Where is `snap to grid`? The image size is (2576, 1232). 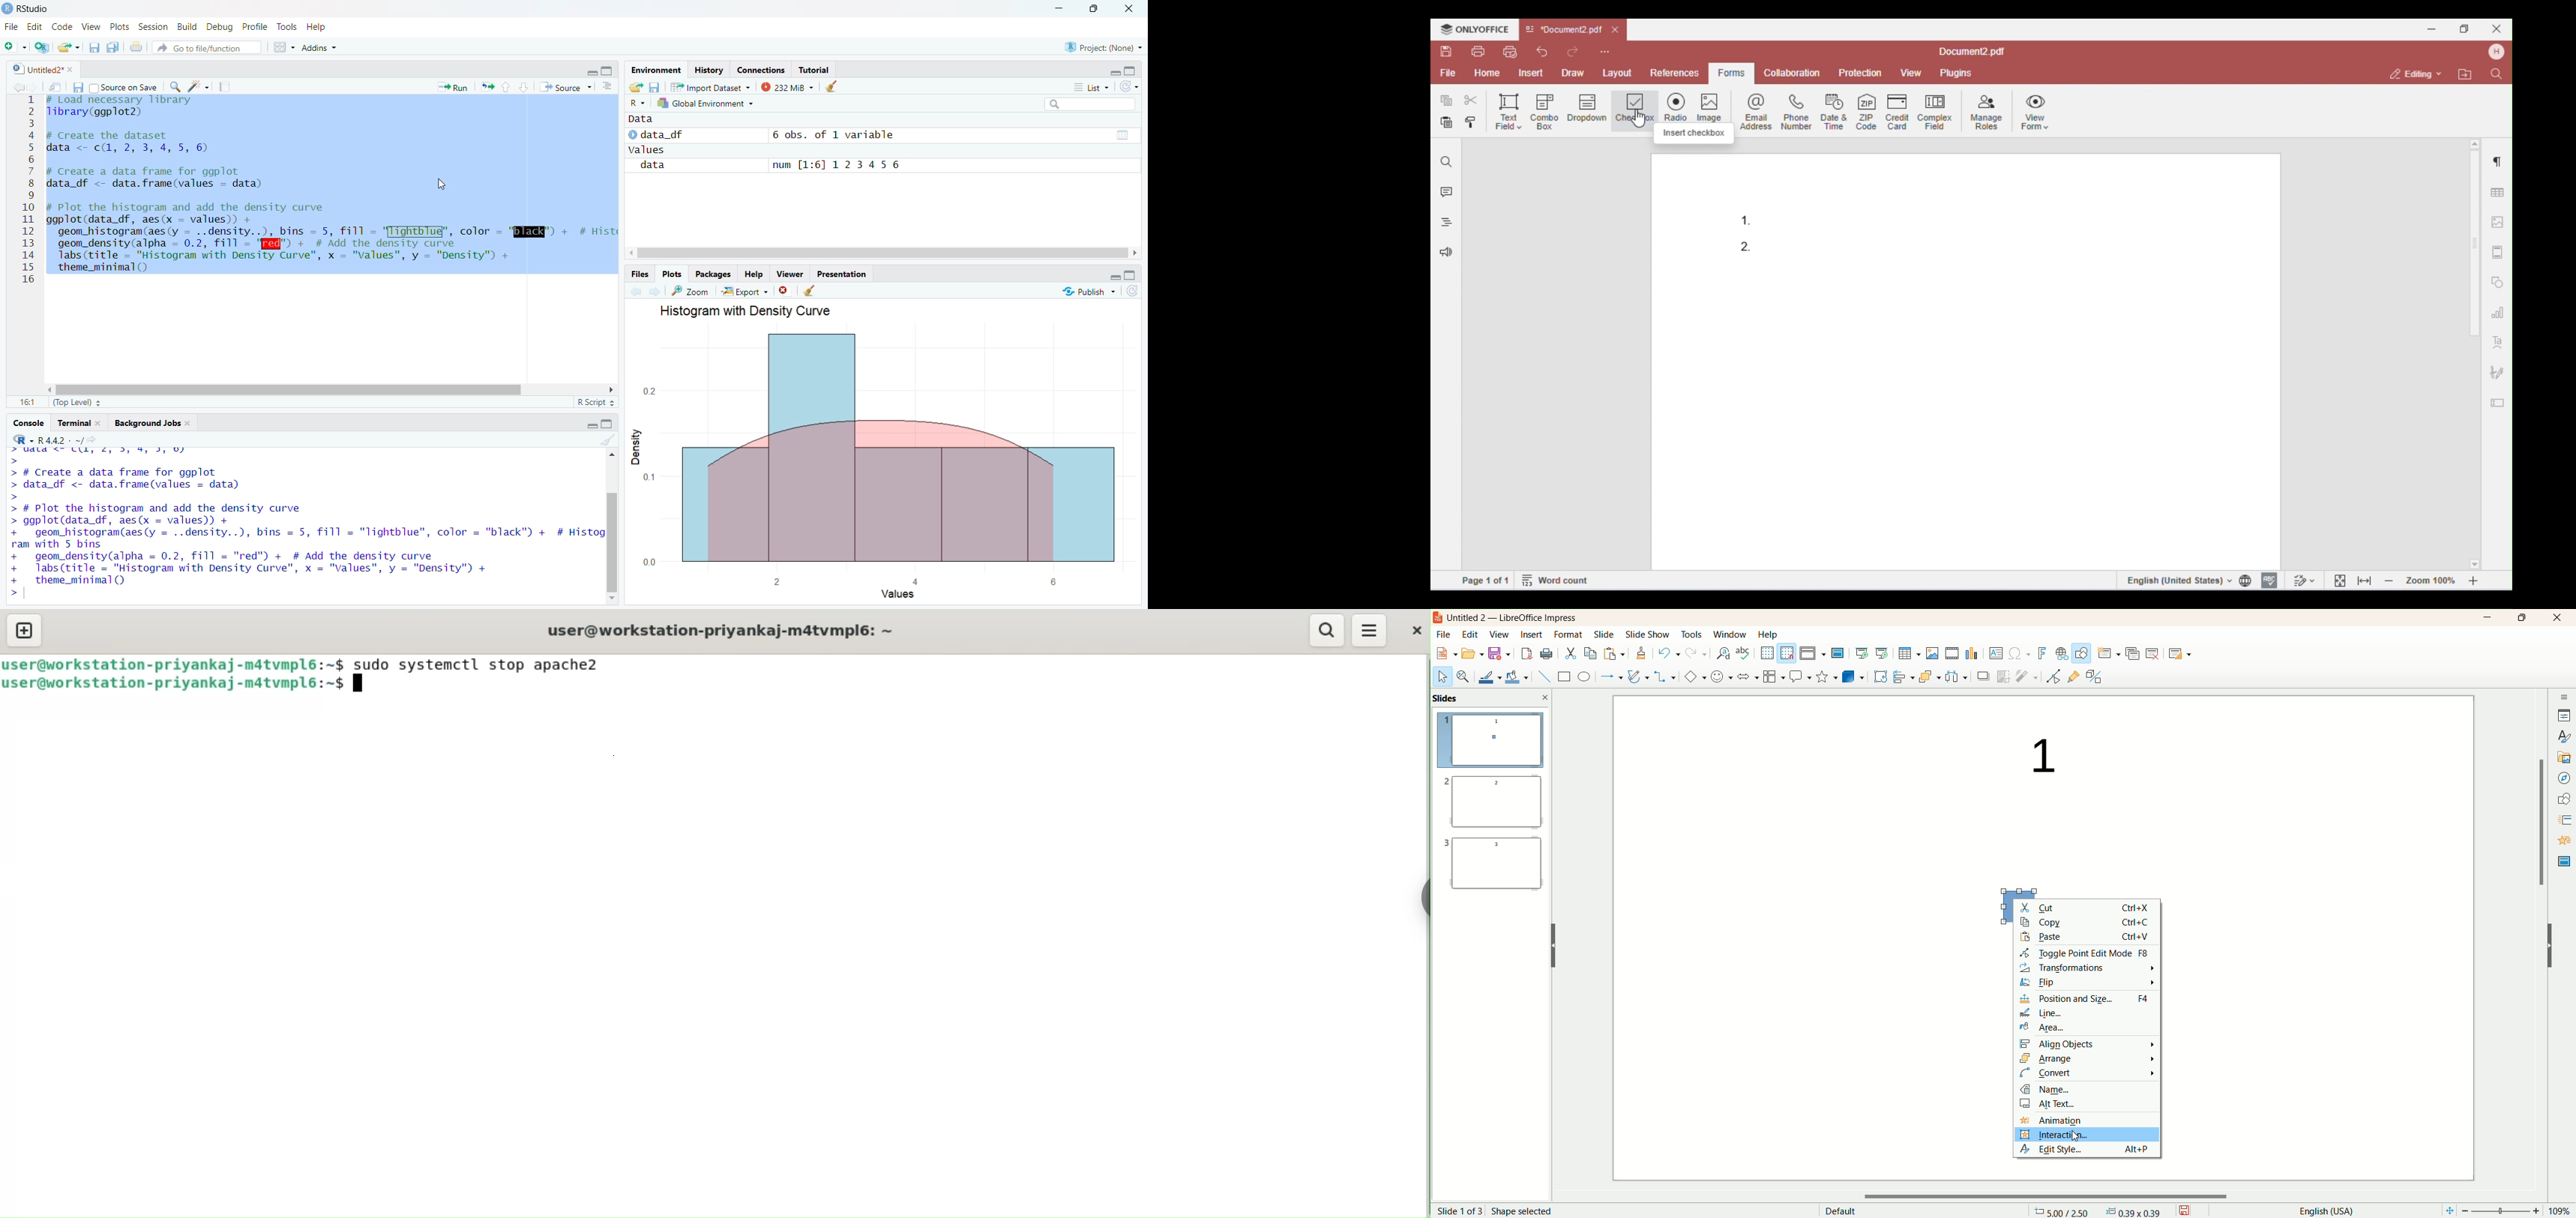
snap to grid is located at coordinates (1788, 653).